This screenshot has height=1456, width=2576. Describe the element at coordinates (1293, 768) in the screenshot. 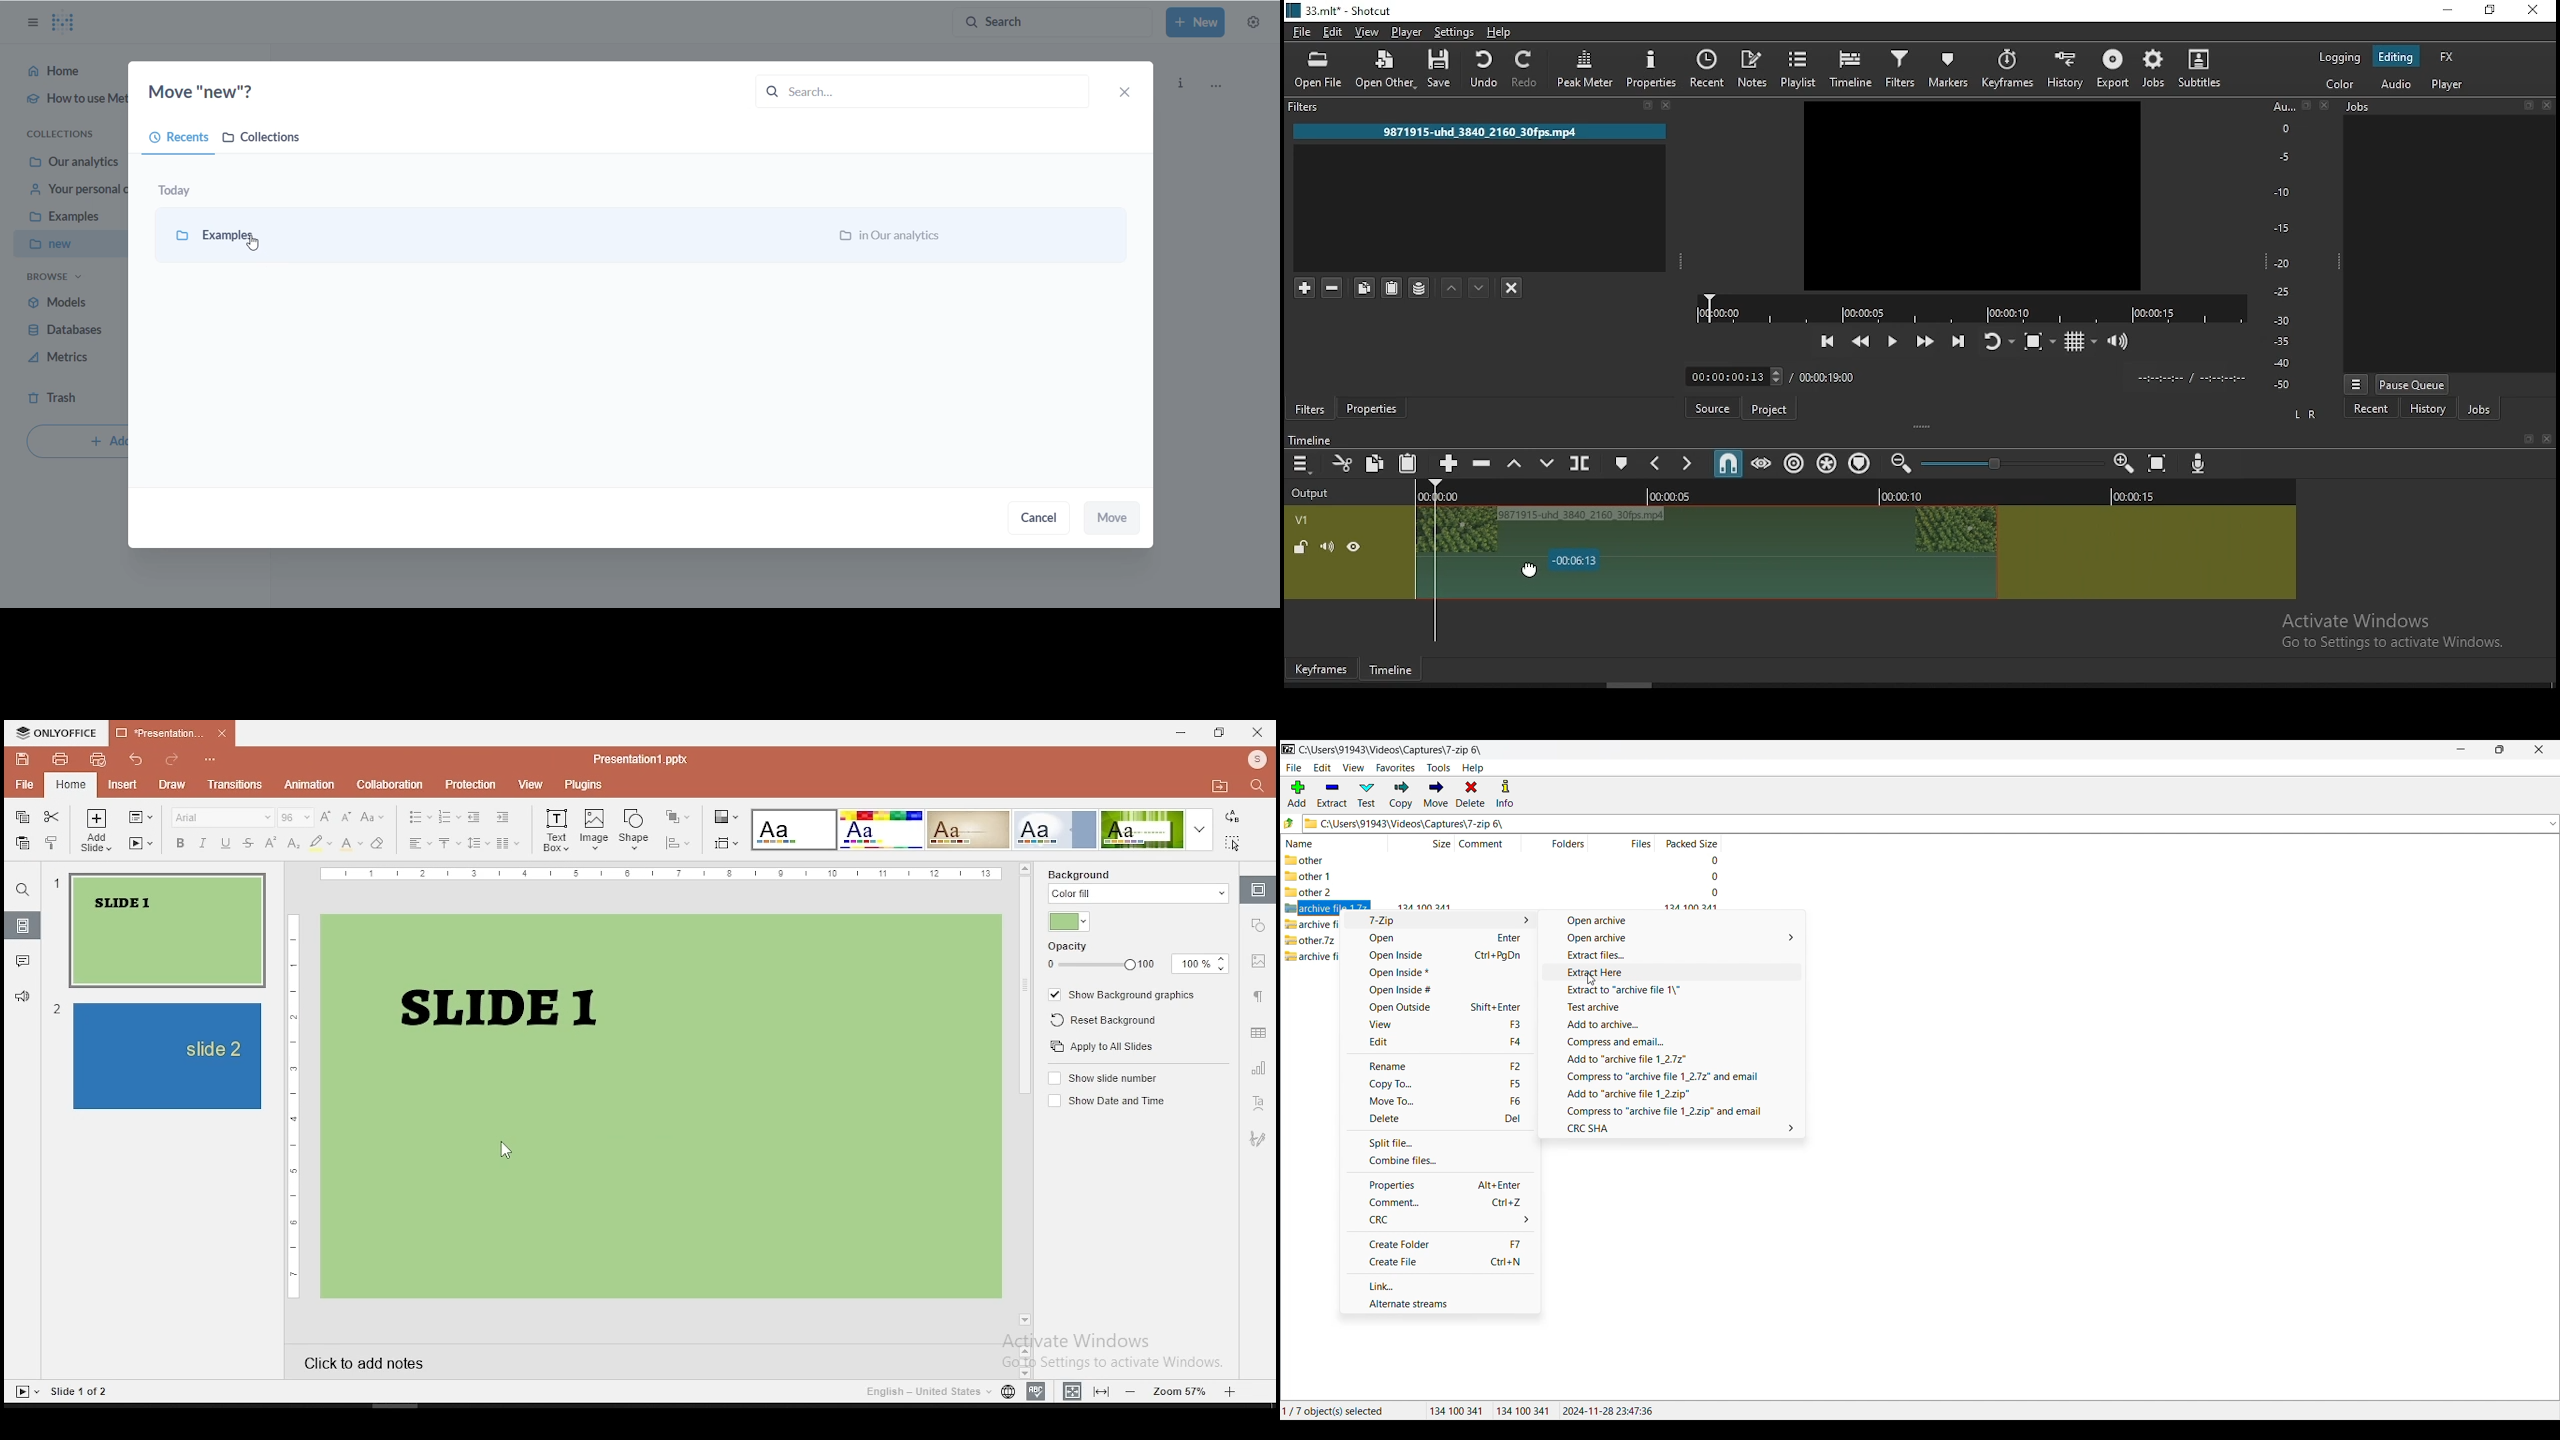

I see `File menu` at that location.